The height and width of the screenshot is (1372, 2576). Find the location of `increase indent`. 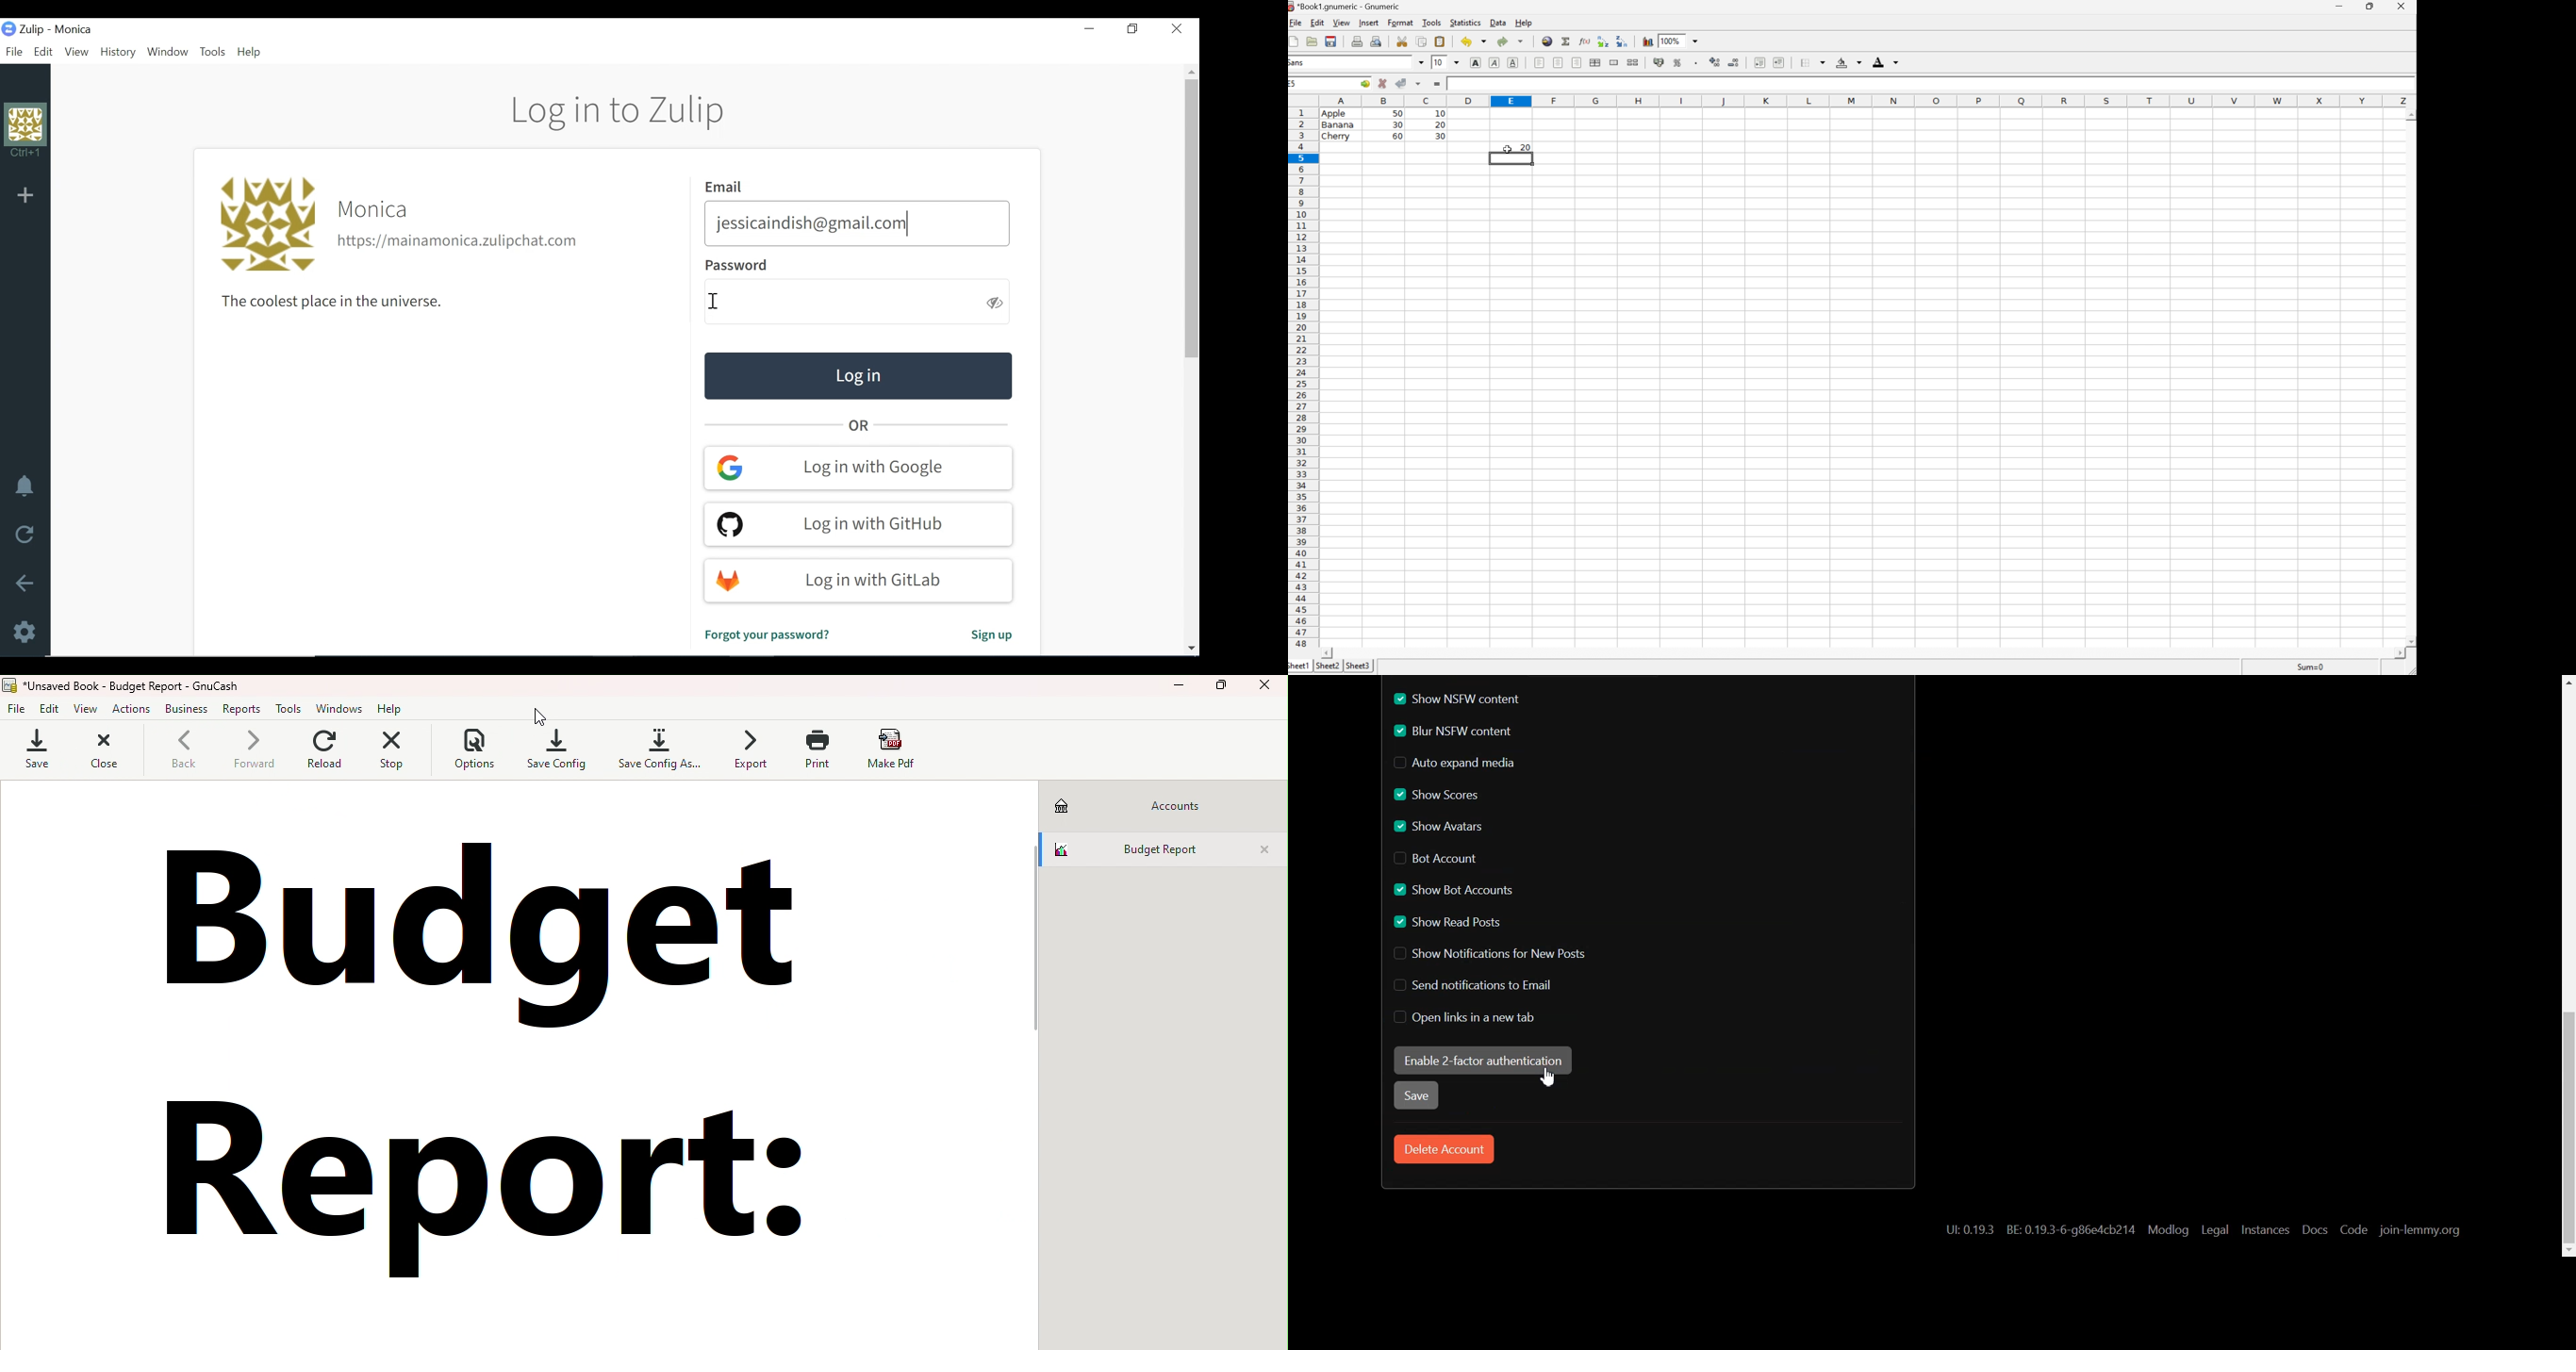

increase indent is located at coordinates (1779, 62).